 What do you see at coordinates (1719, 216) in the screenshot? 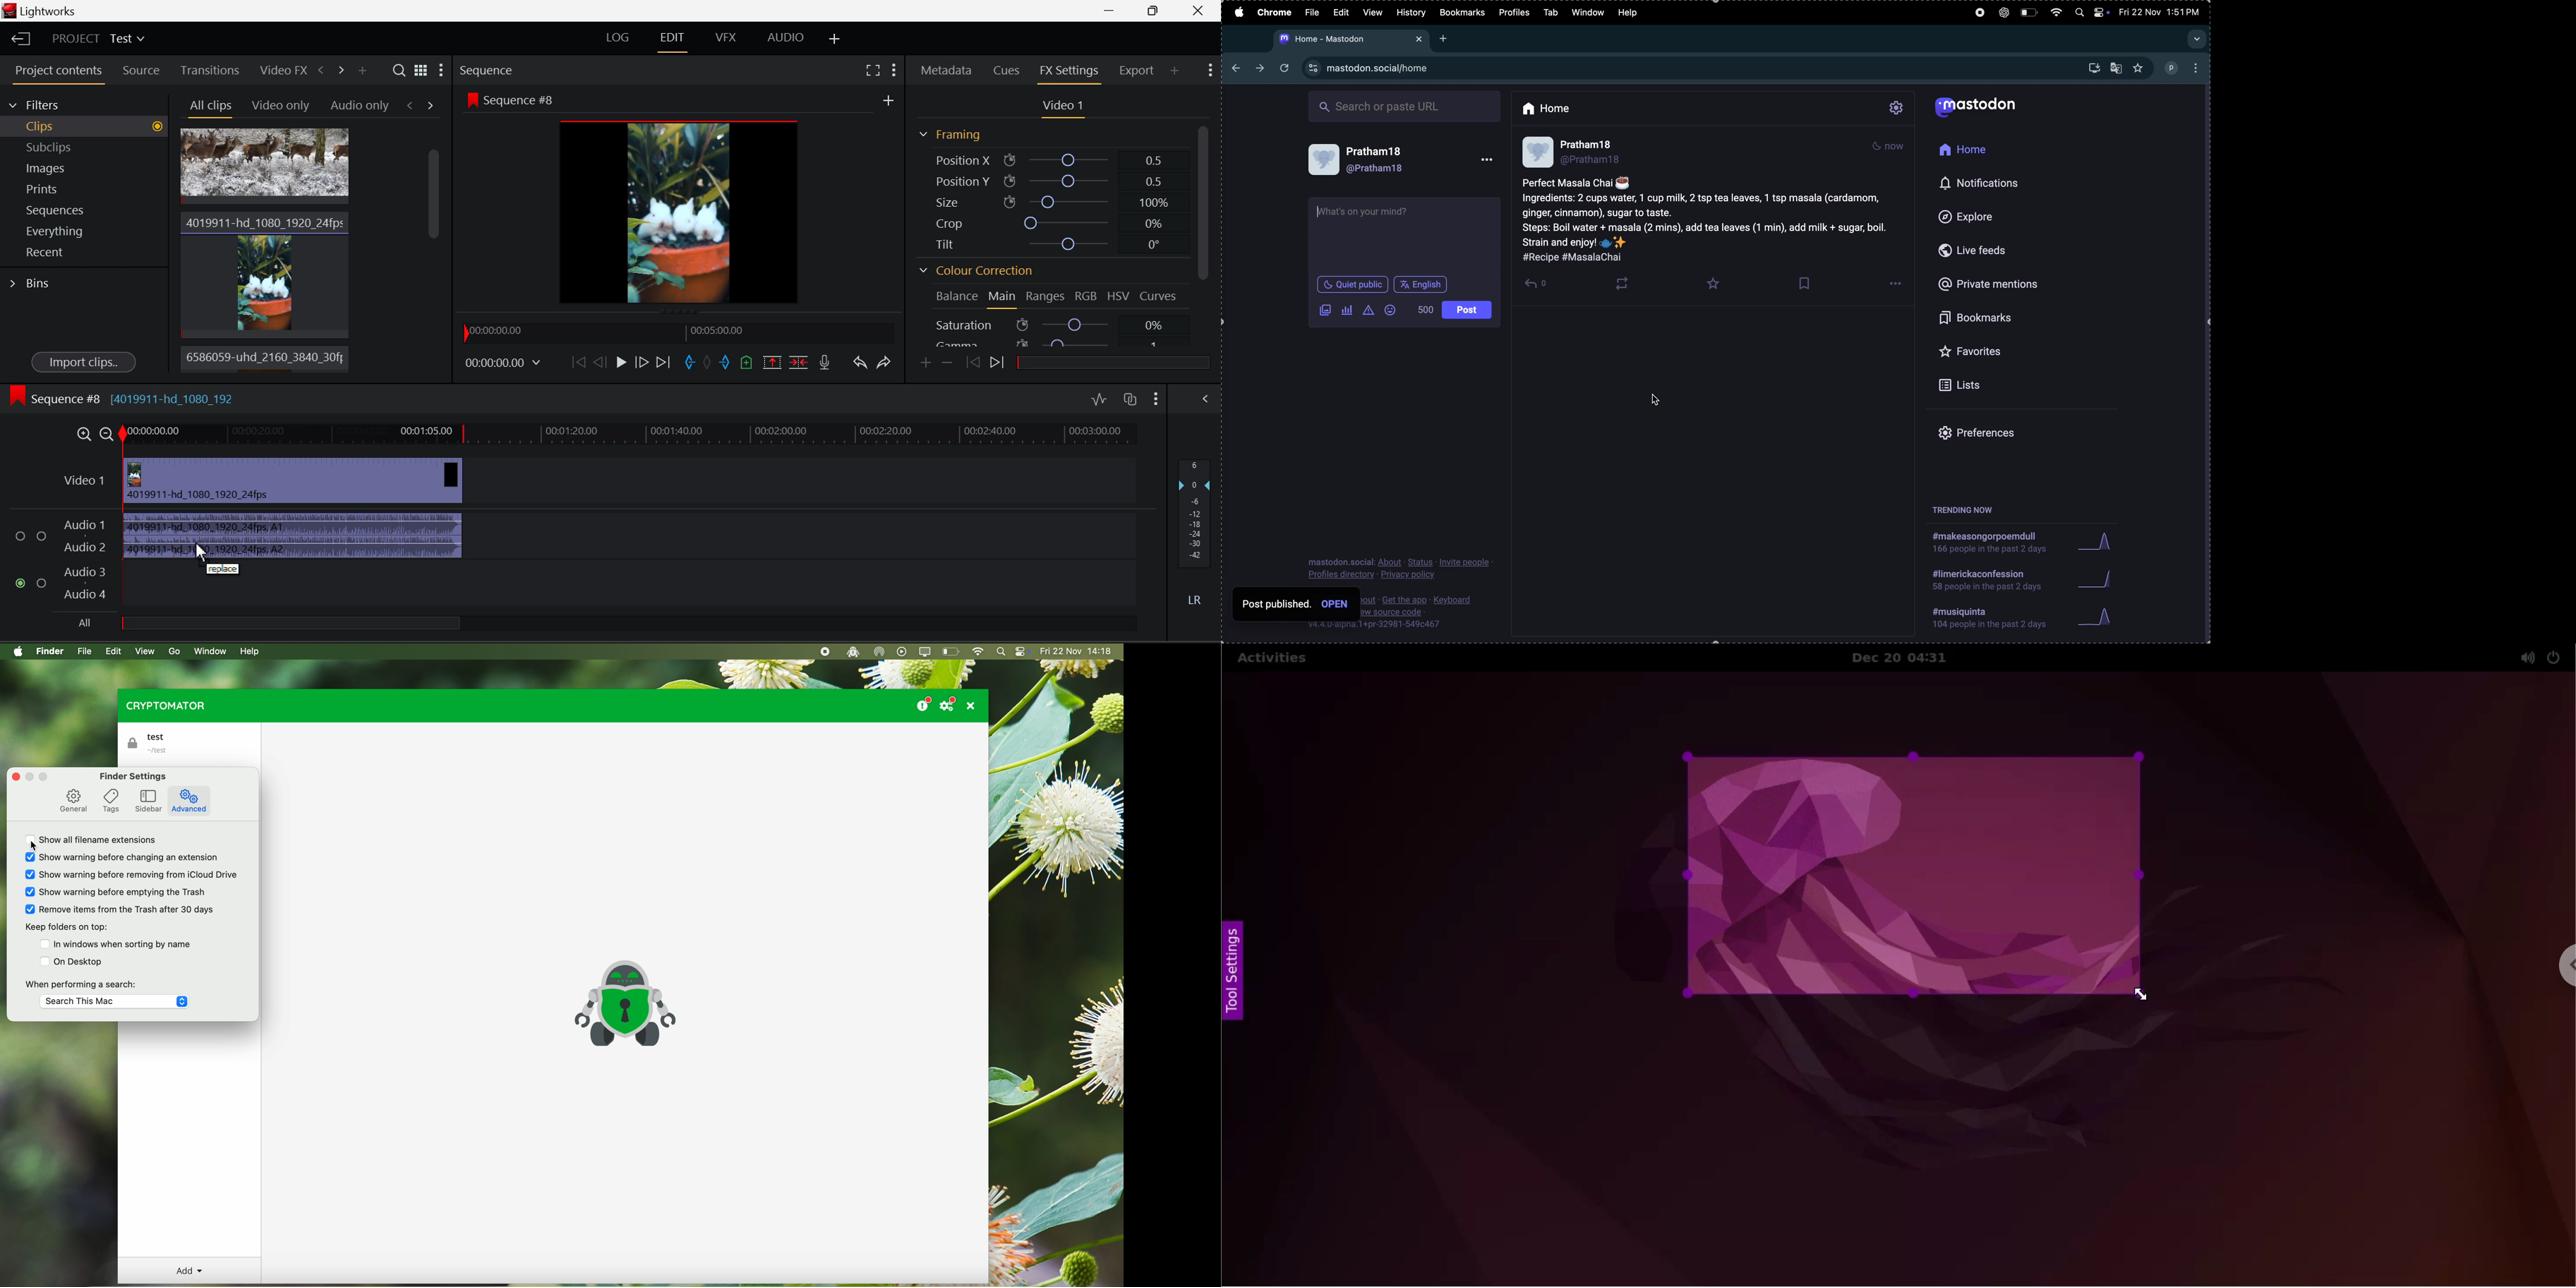
I see `post of recipe` at bounding box center [1719, 216].